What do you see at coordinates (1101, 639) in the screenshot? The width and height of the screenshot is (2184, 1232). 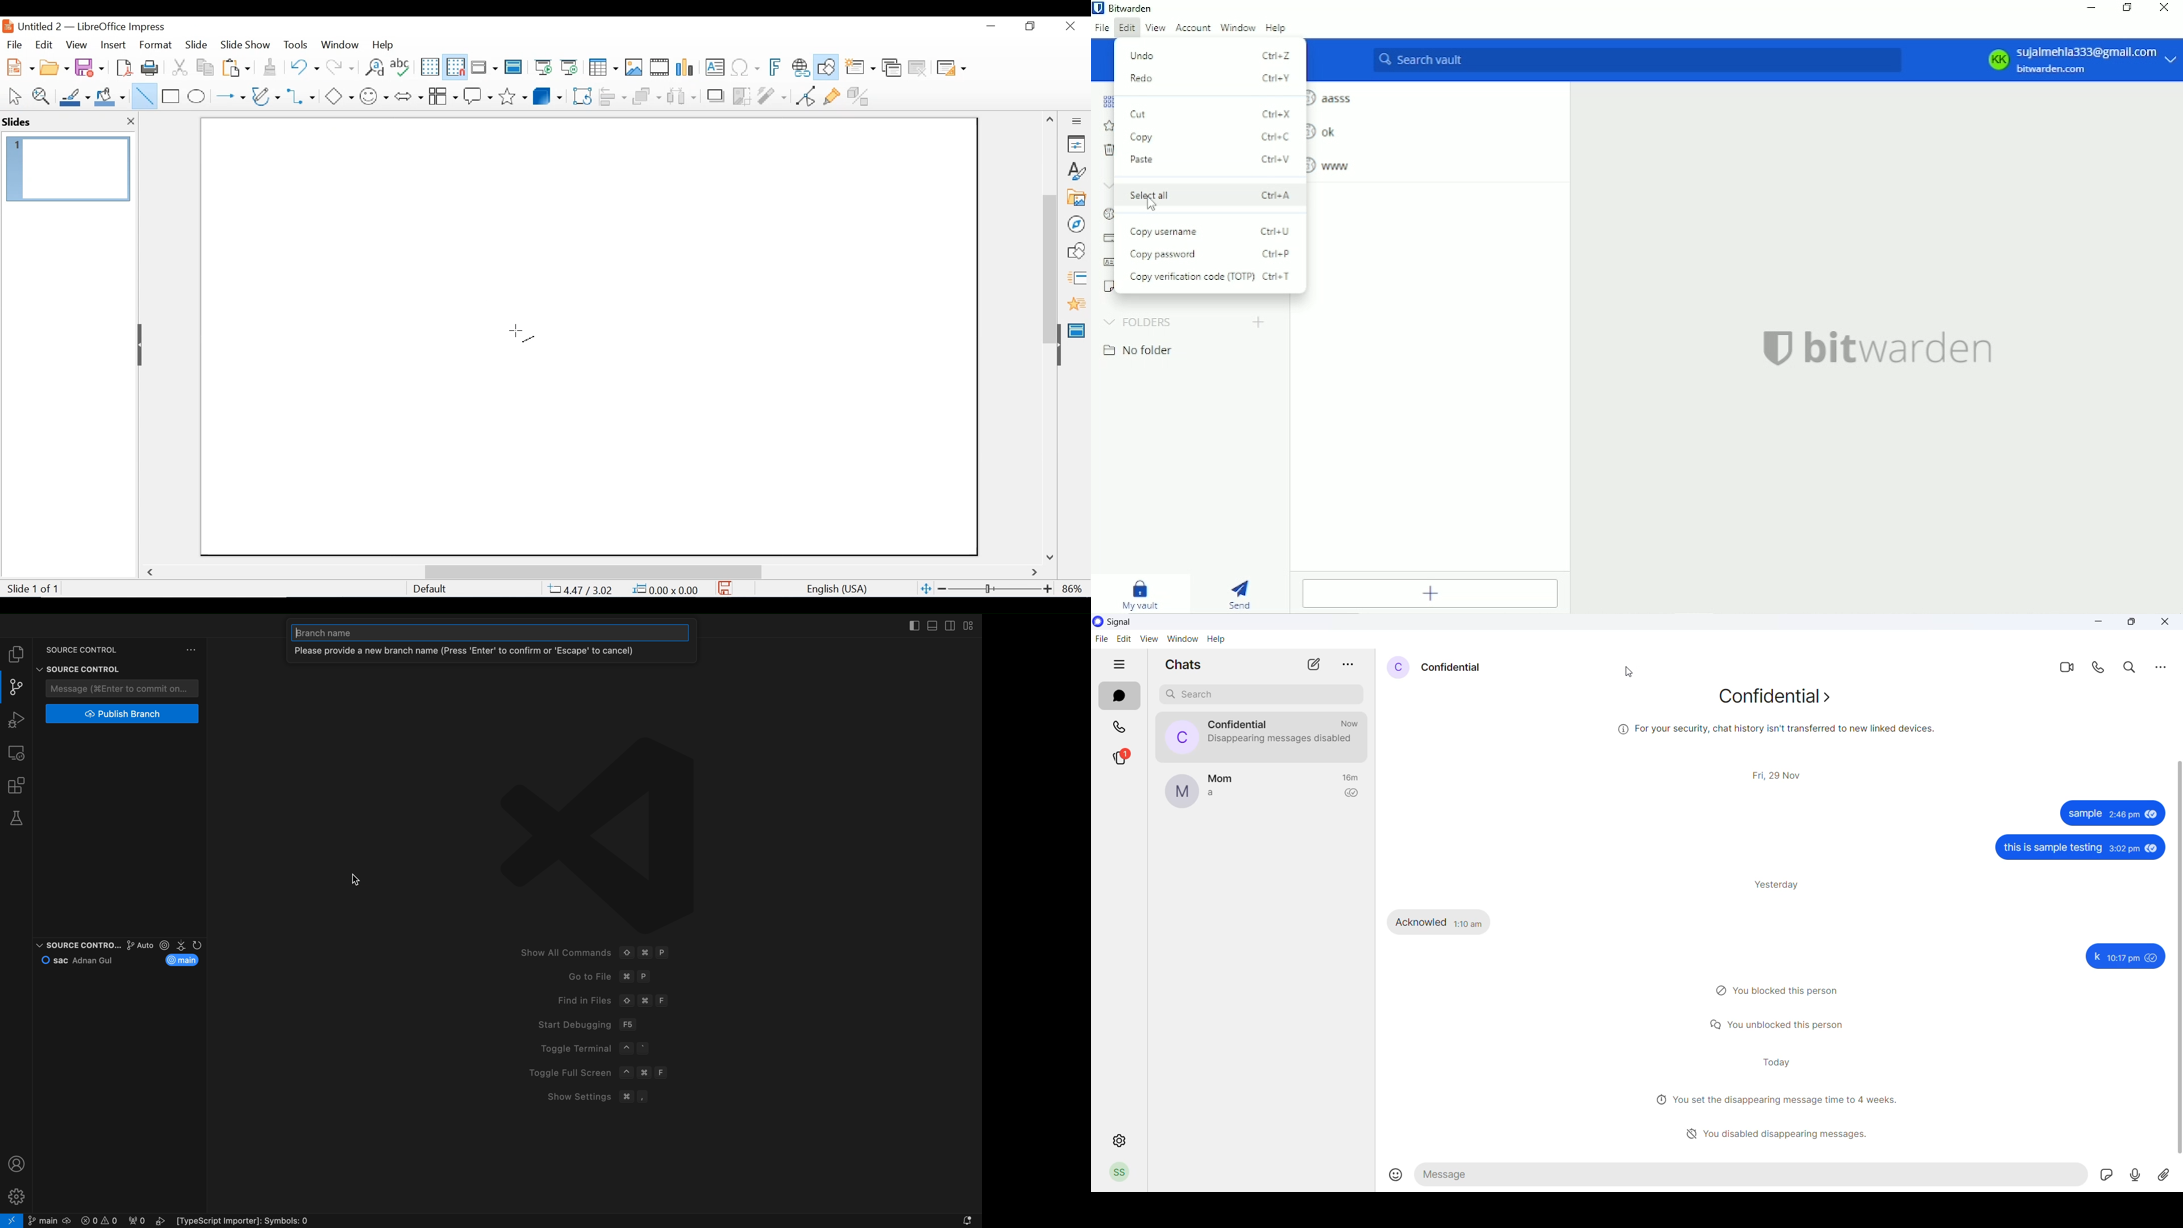 I see `file` at bounding box center [1101, 639].